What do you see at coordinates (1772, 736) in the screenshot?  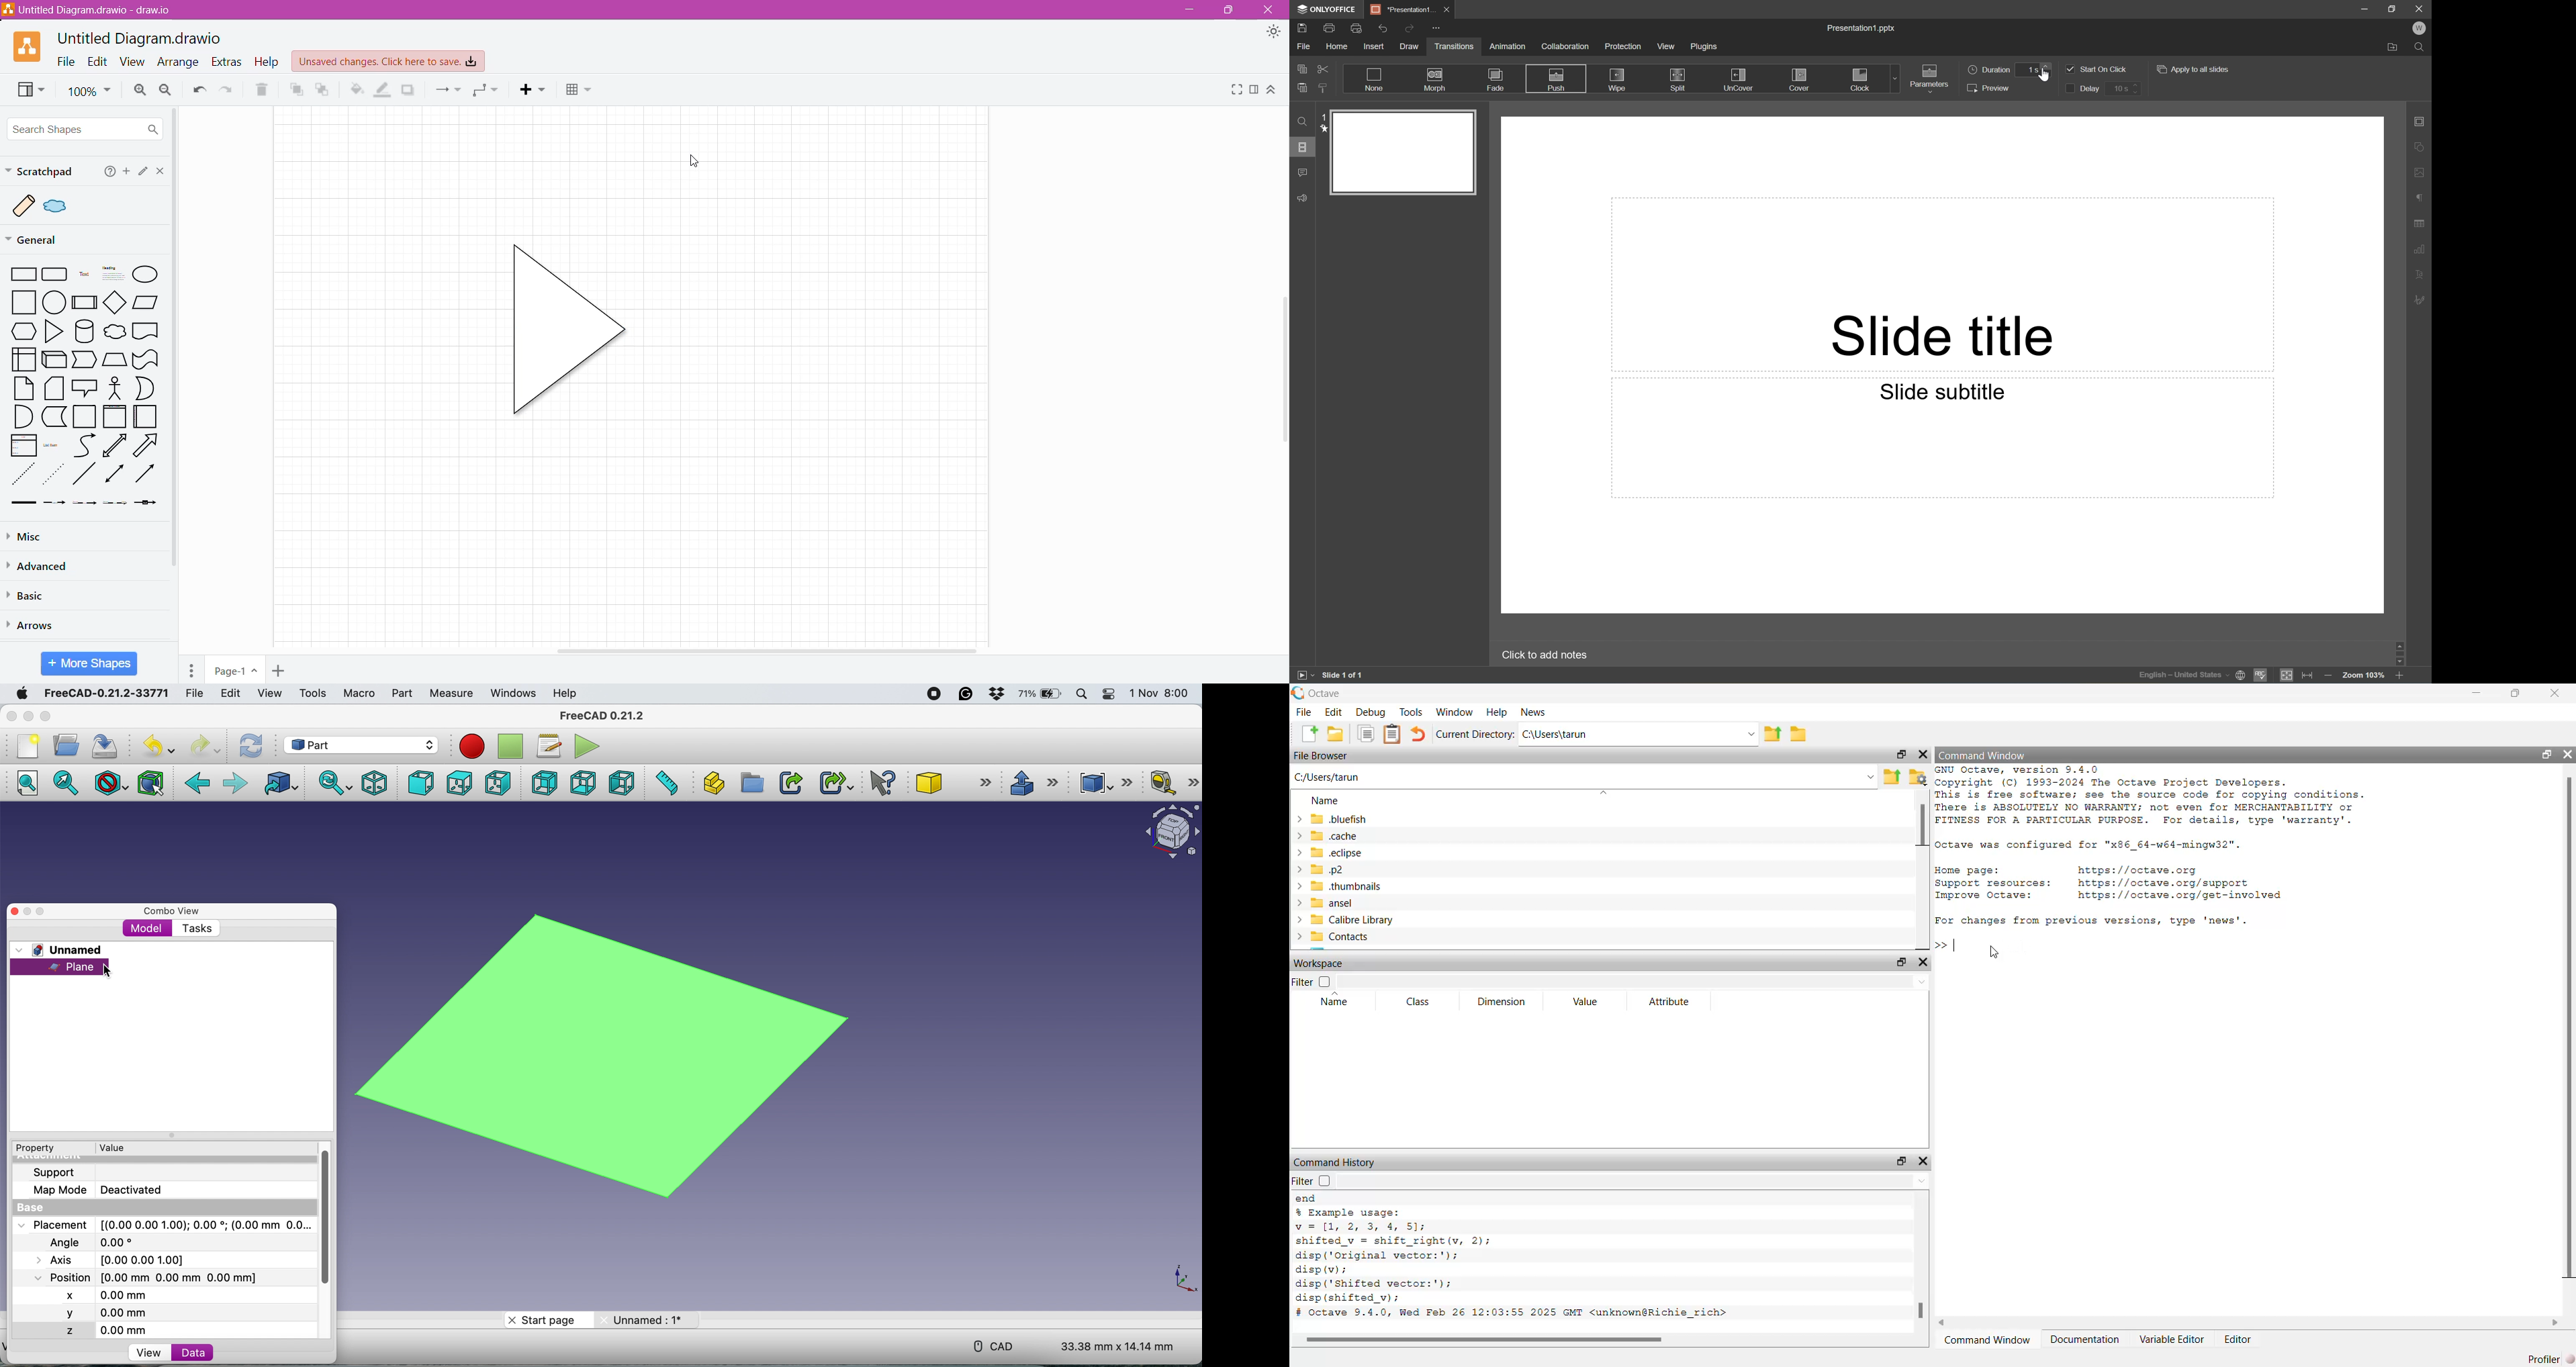 I see `one directory up` at bounding box center [1772, 736].